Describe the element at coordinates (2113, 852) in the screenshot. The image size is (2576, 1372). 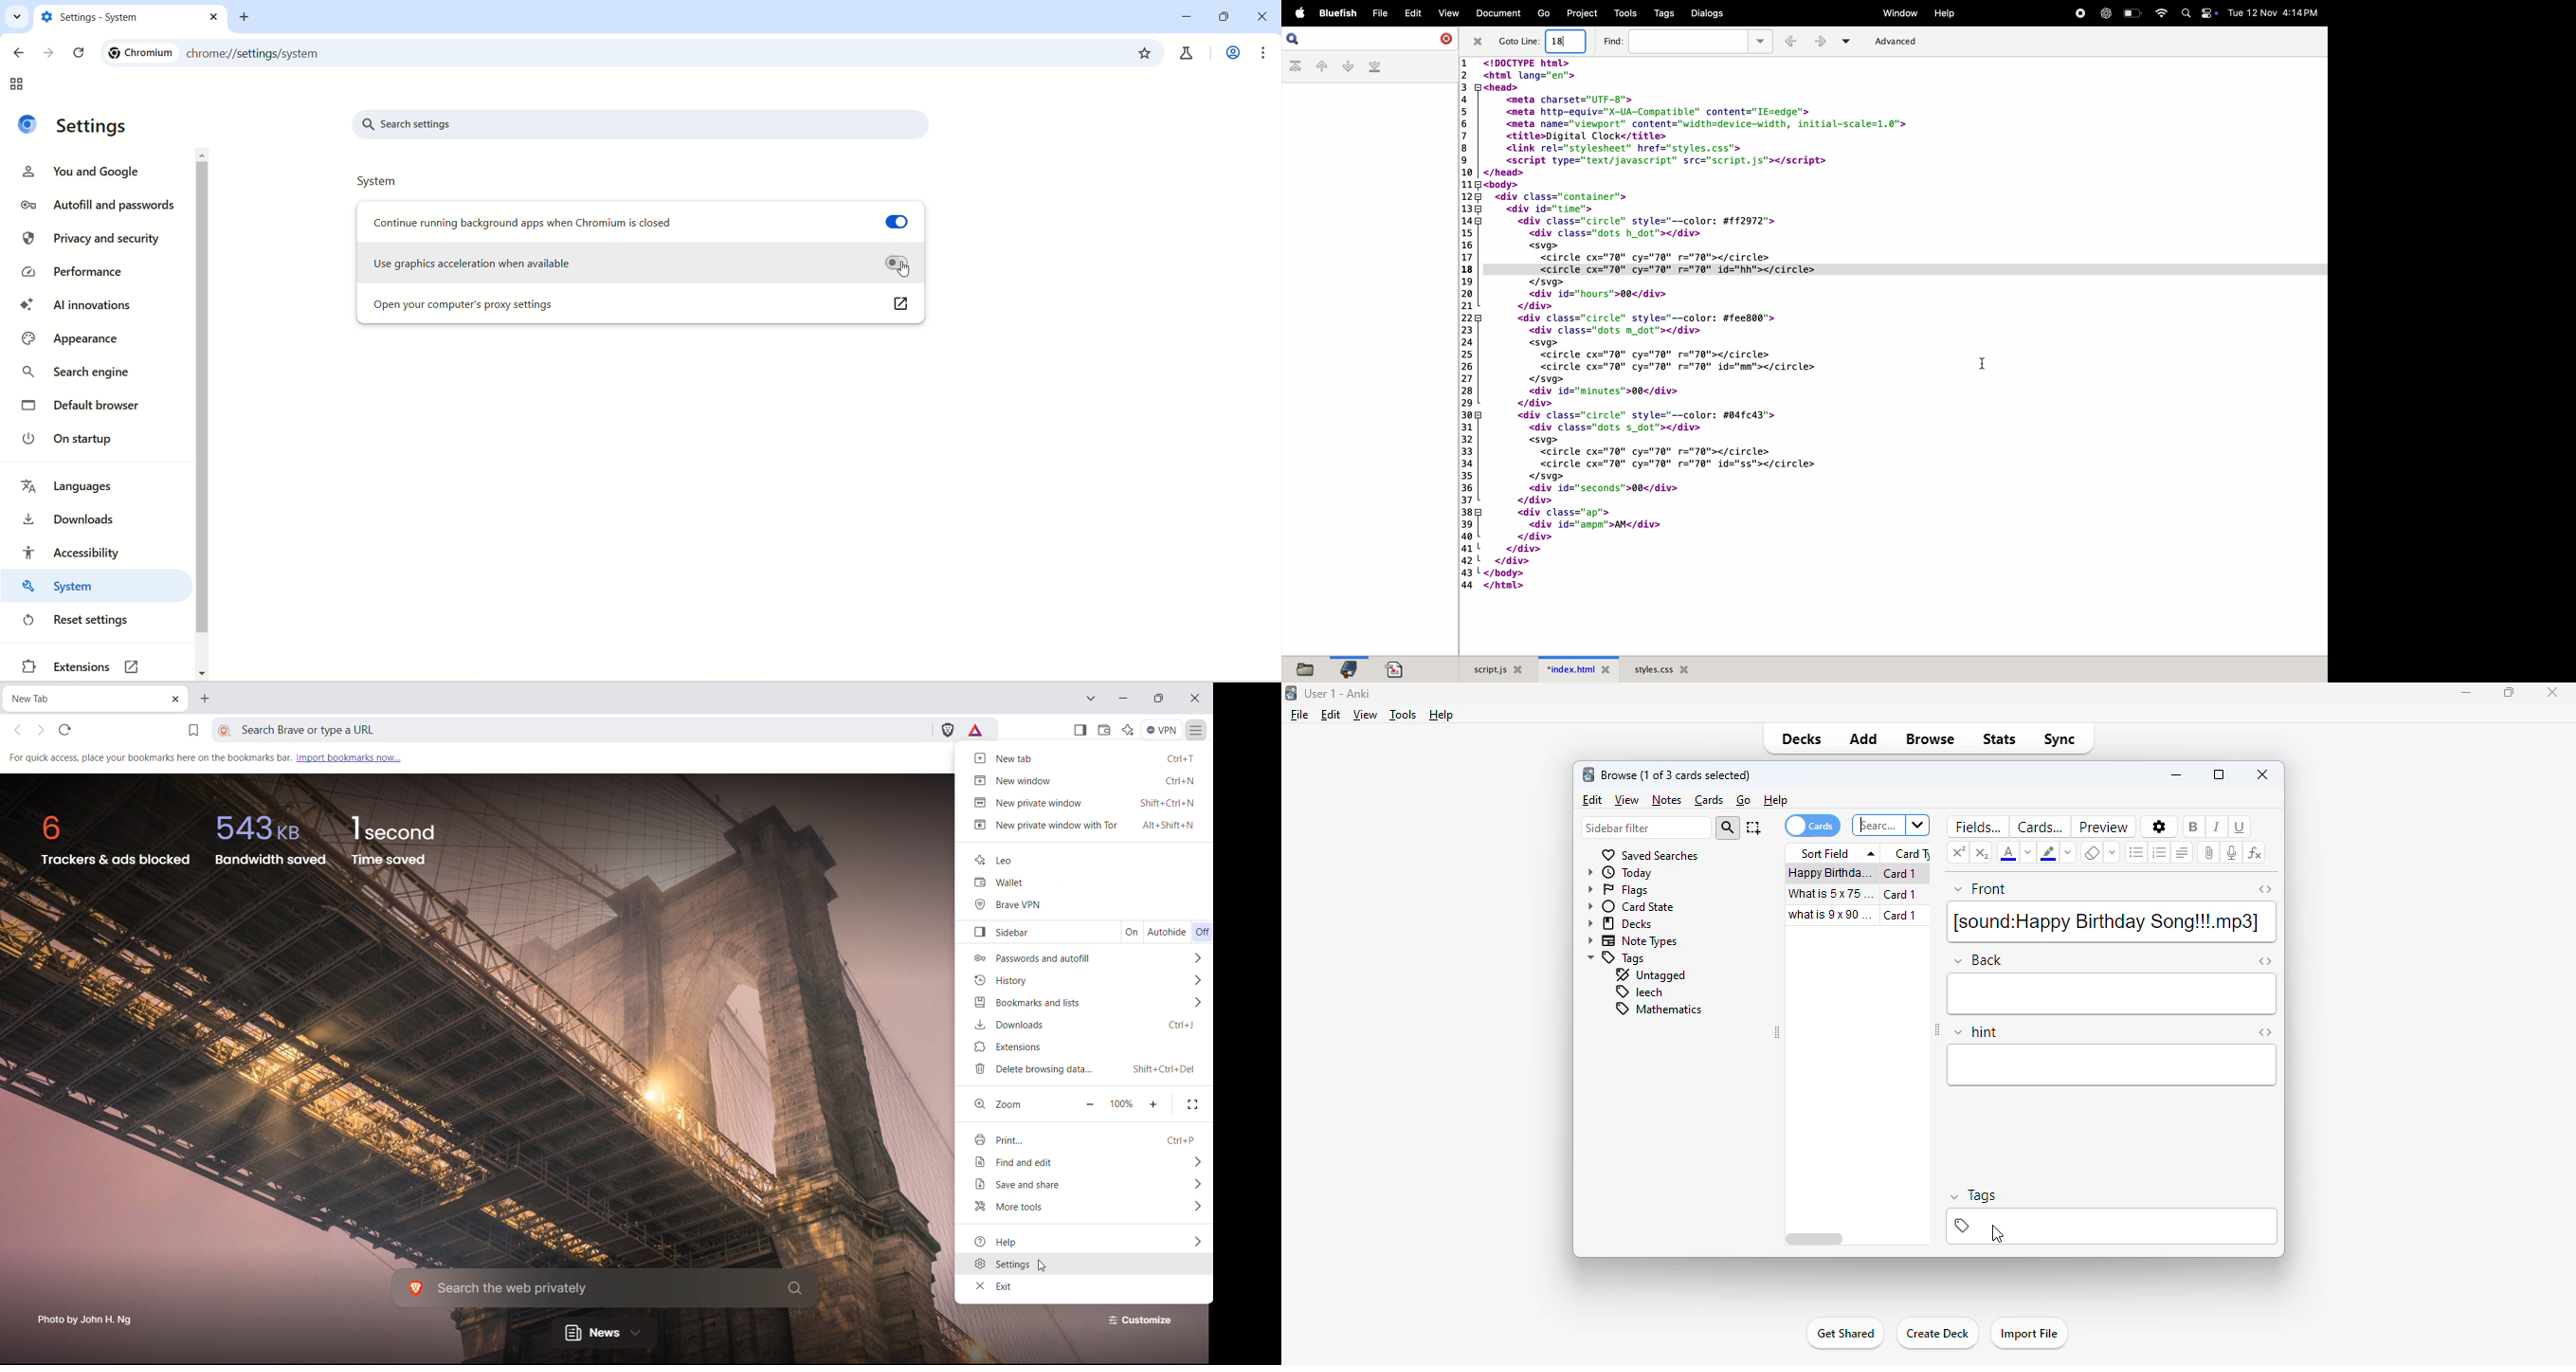
I see `select formatting to remove` at that location.